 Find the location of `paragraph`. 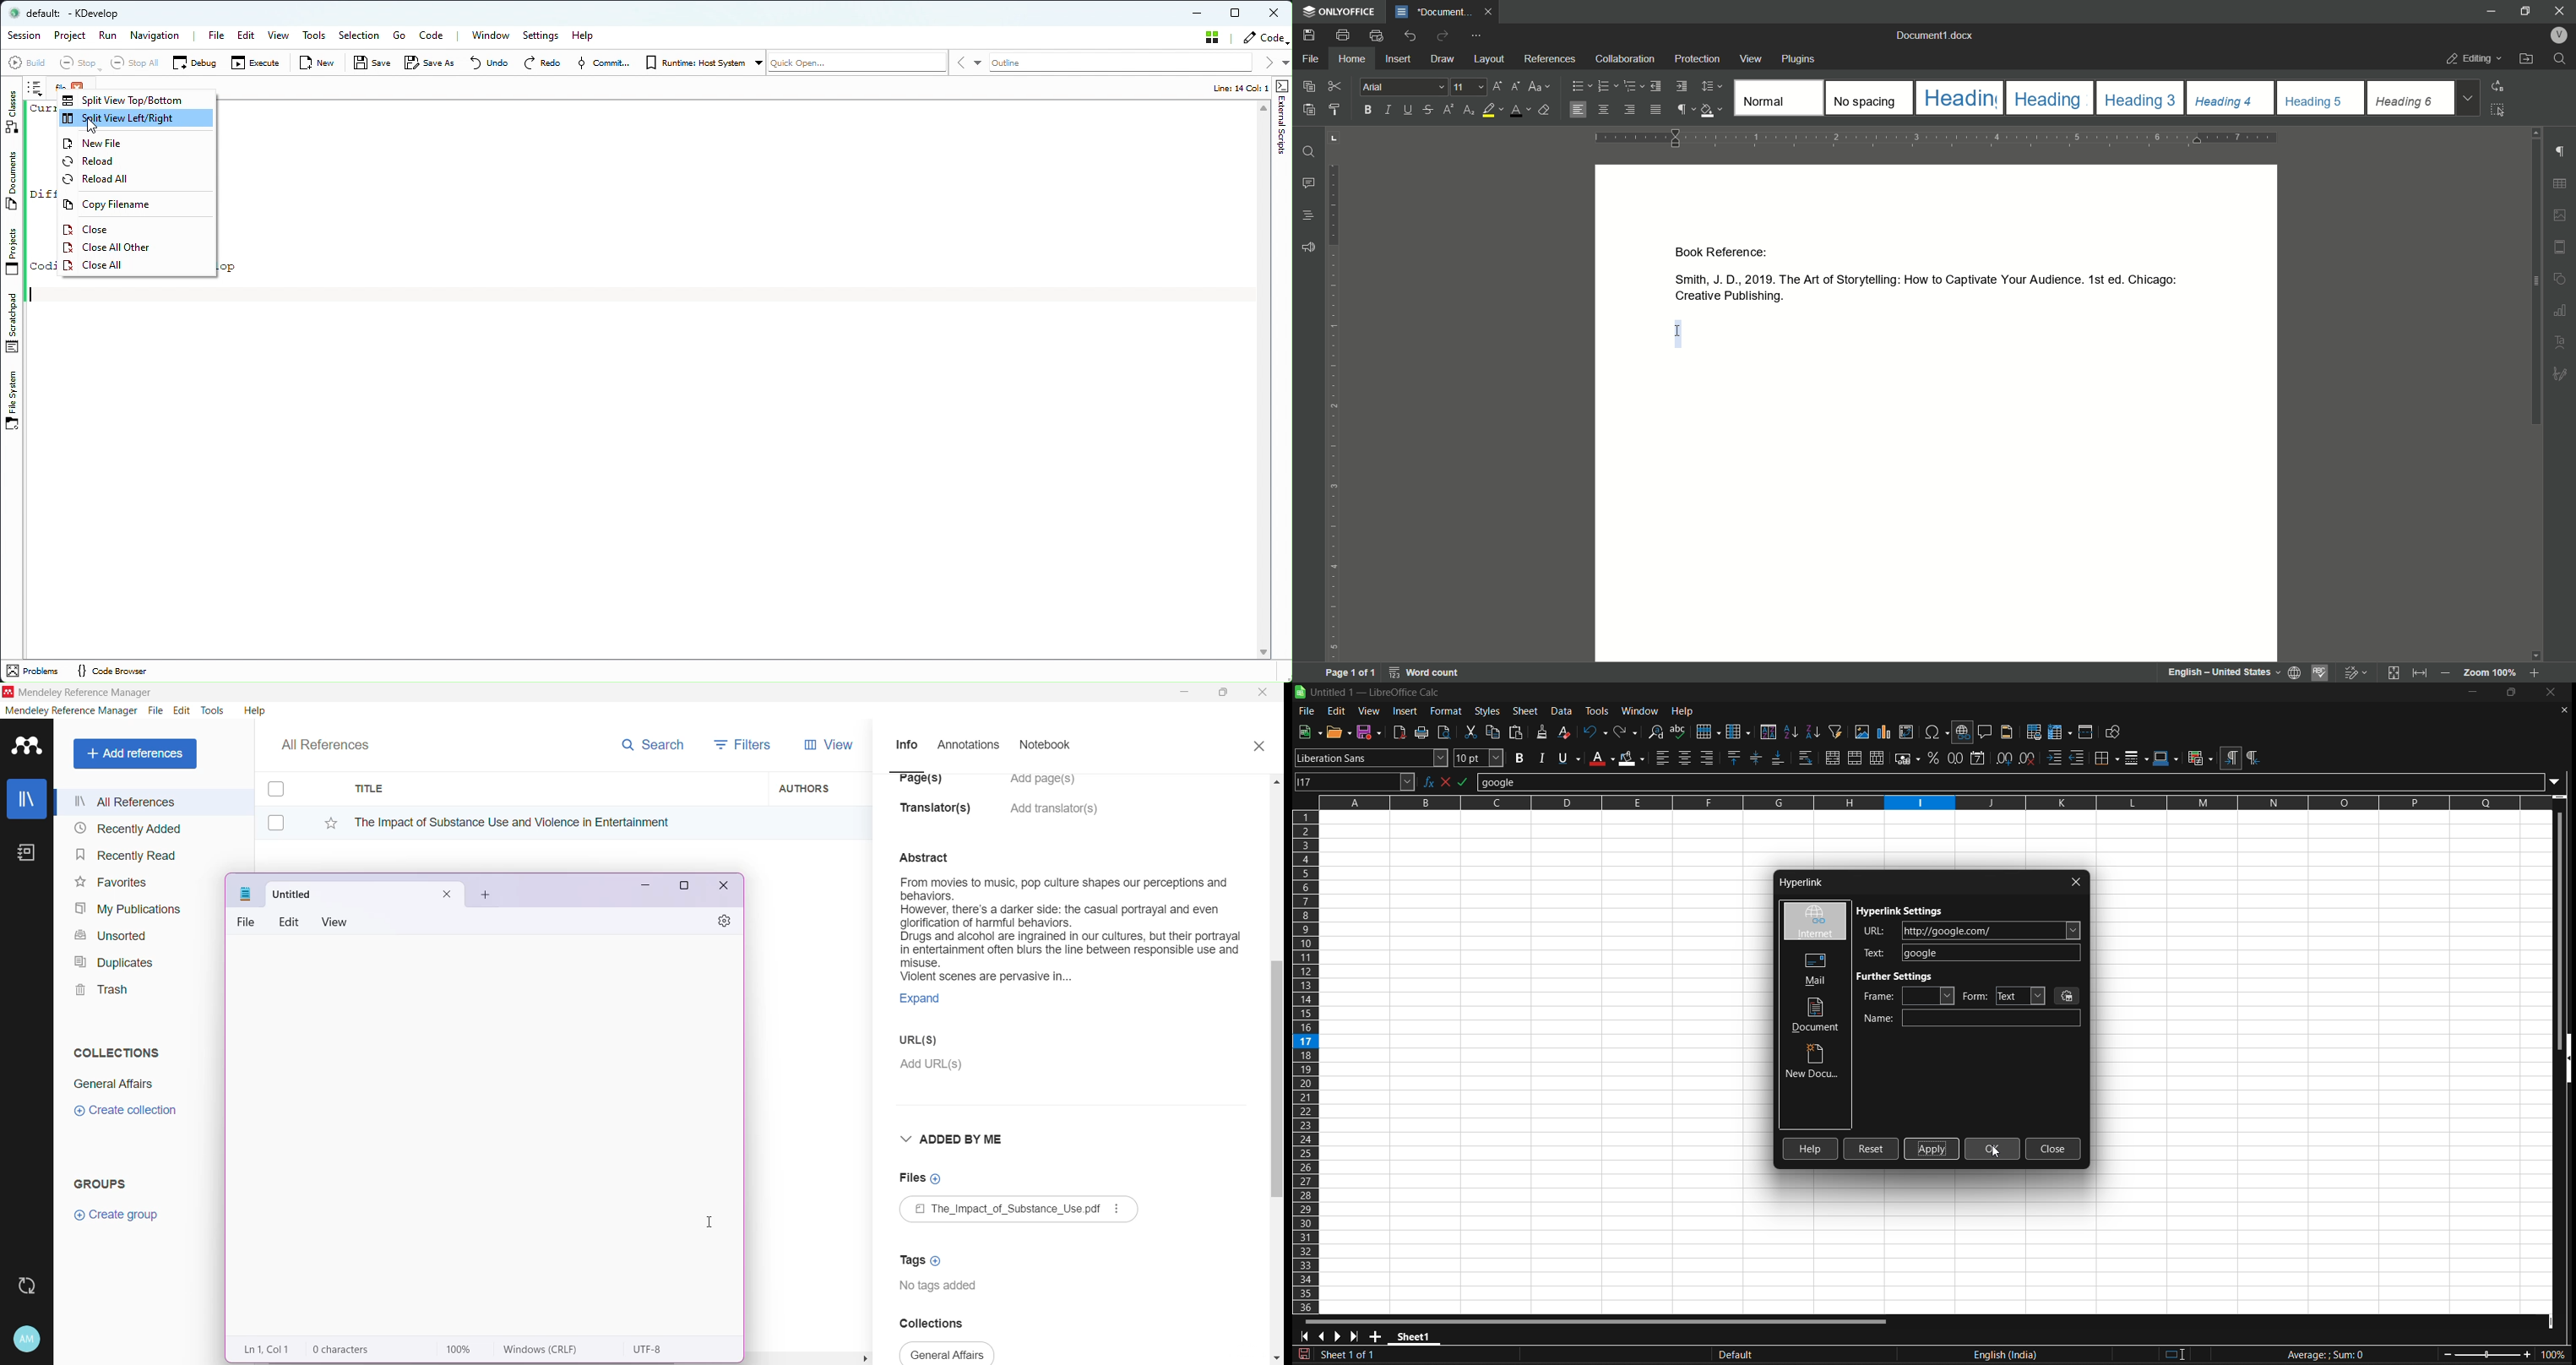

paragraph is located at coordinates (1607, 86).